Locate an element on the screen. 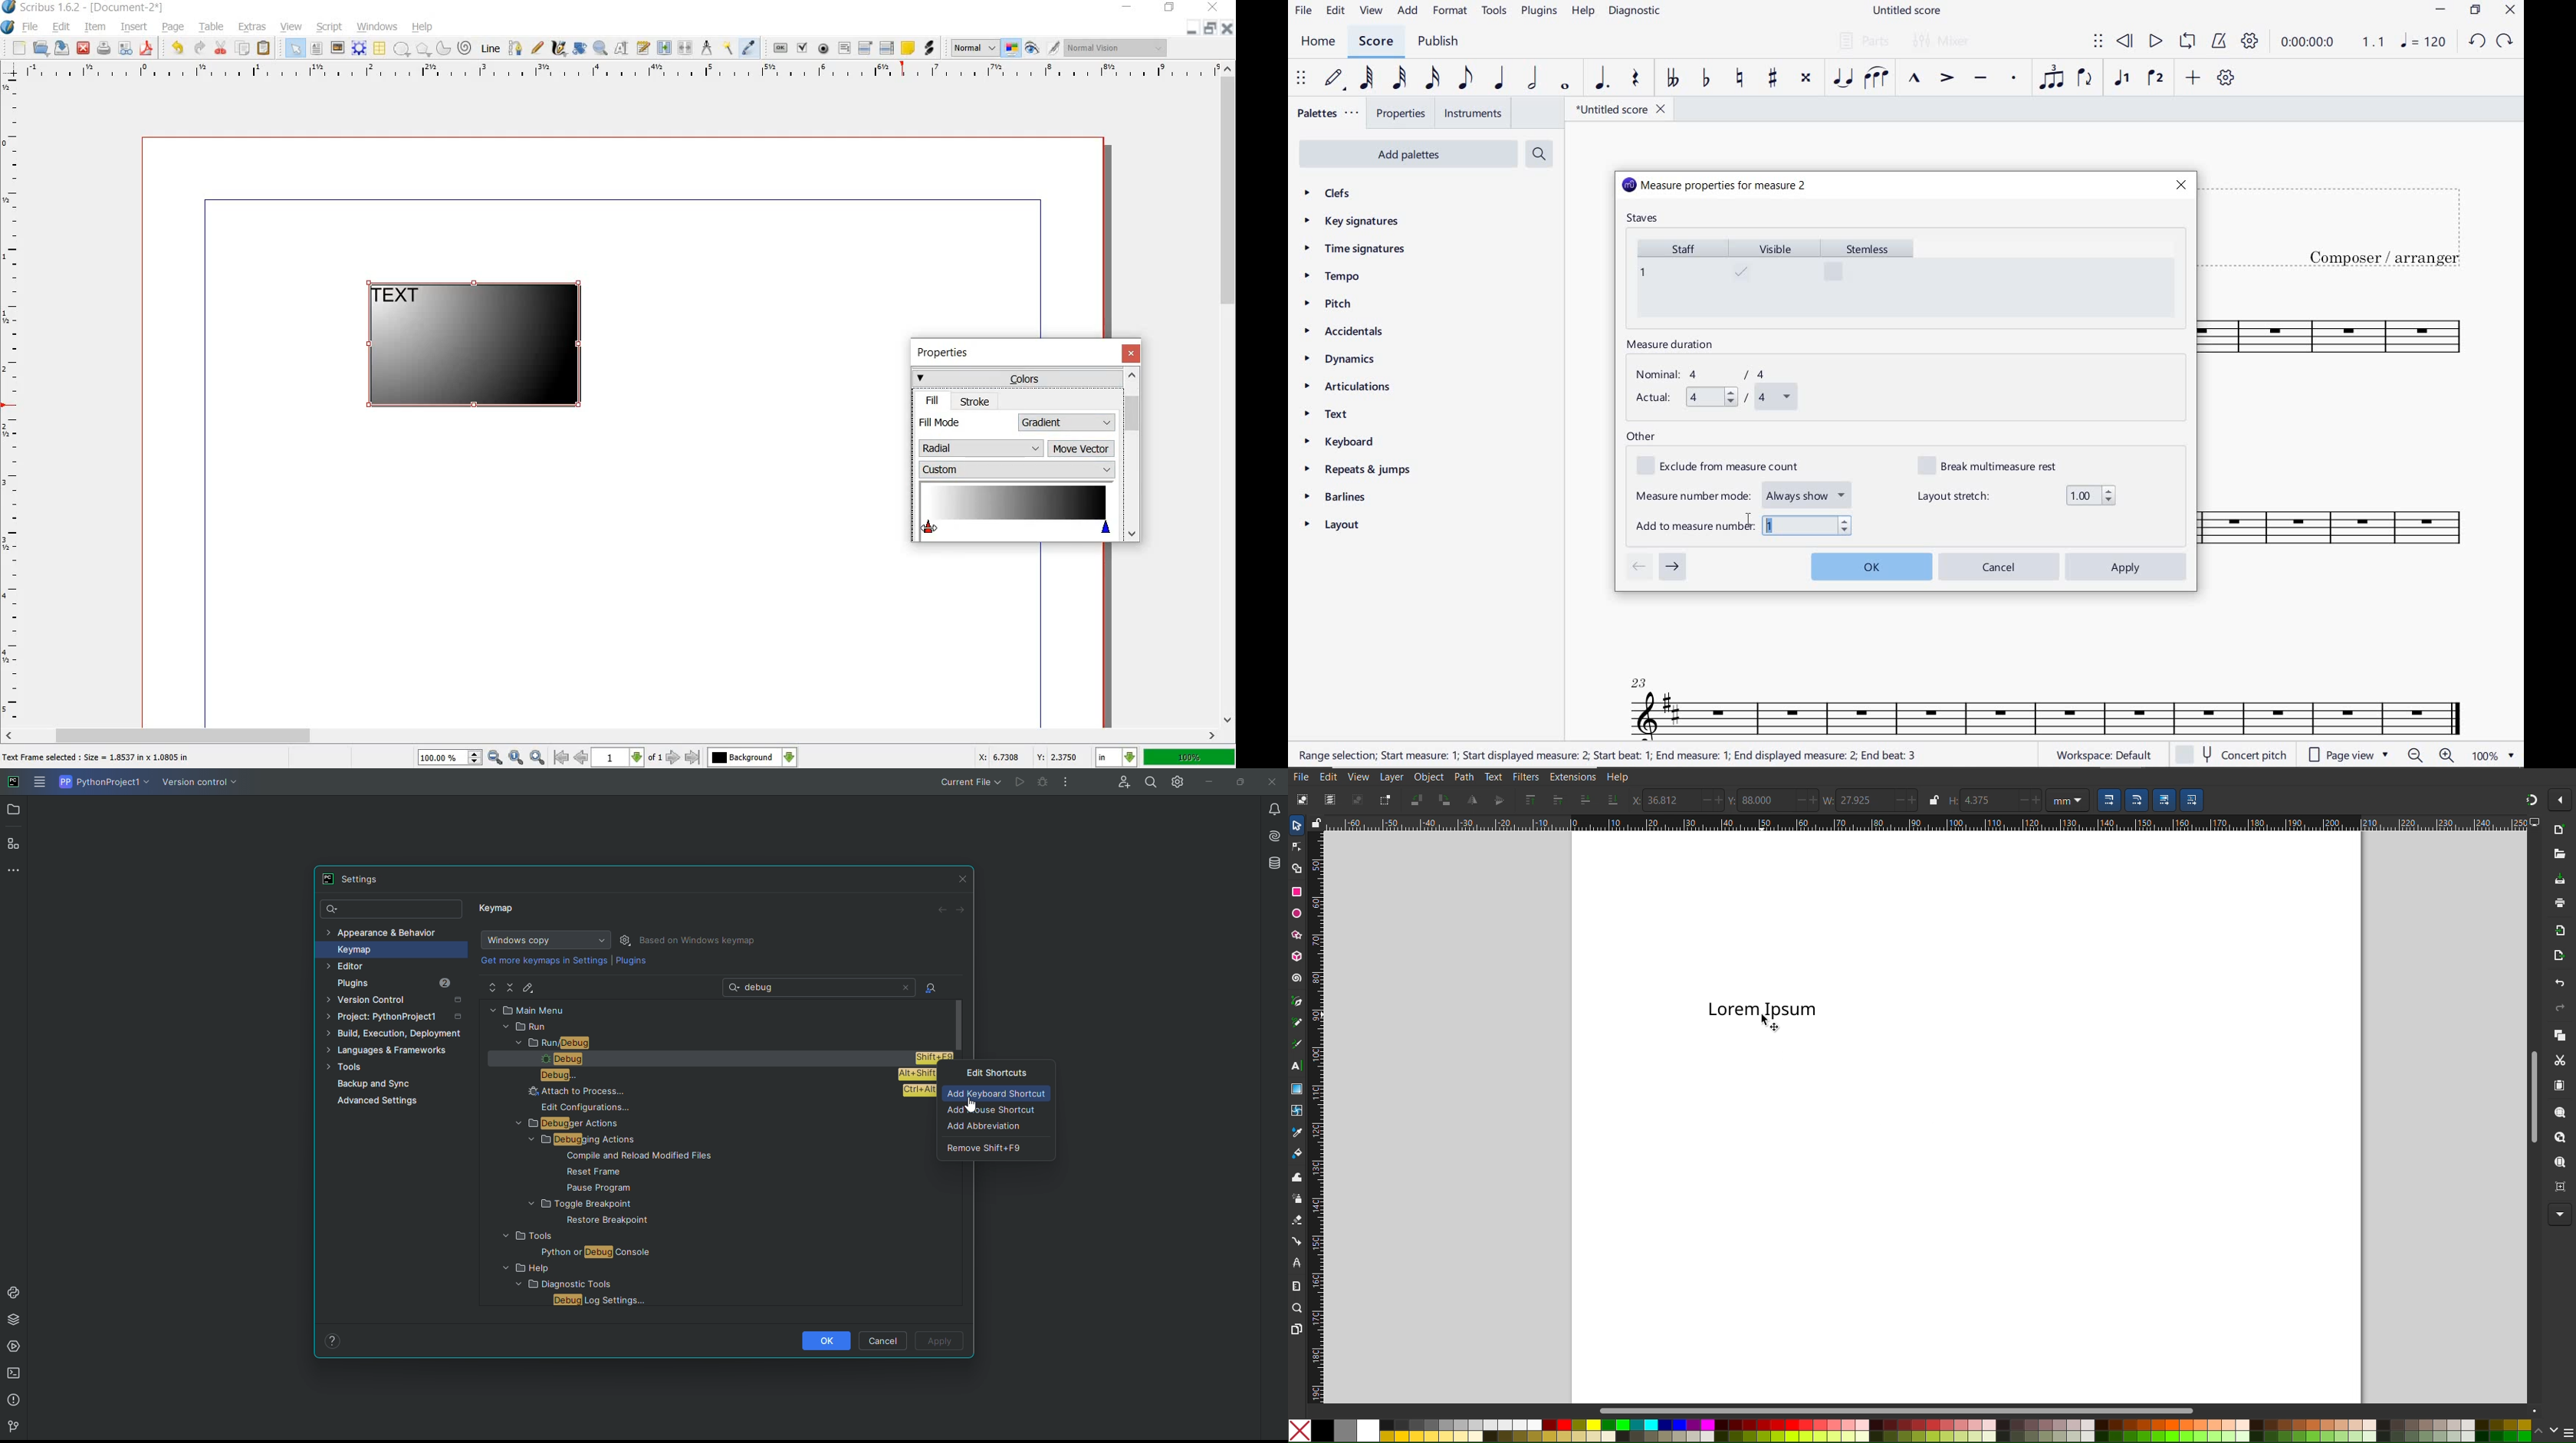  close is located at coordinates (1131, 353).